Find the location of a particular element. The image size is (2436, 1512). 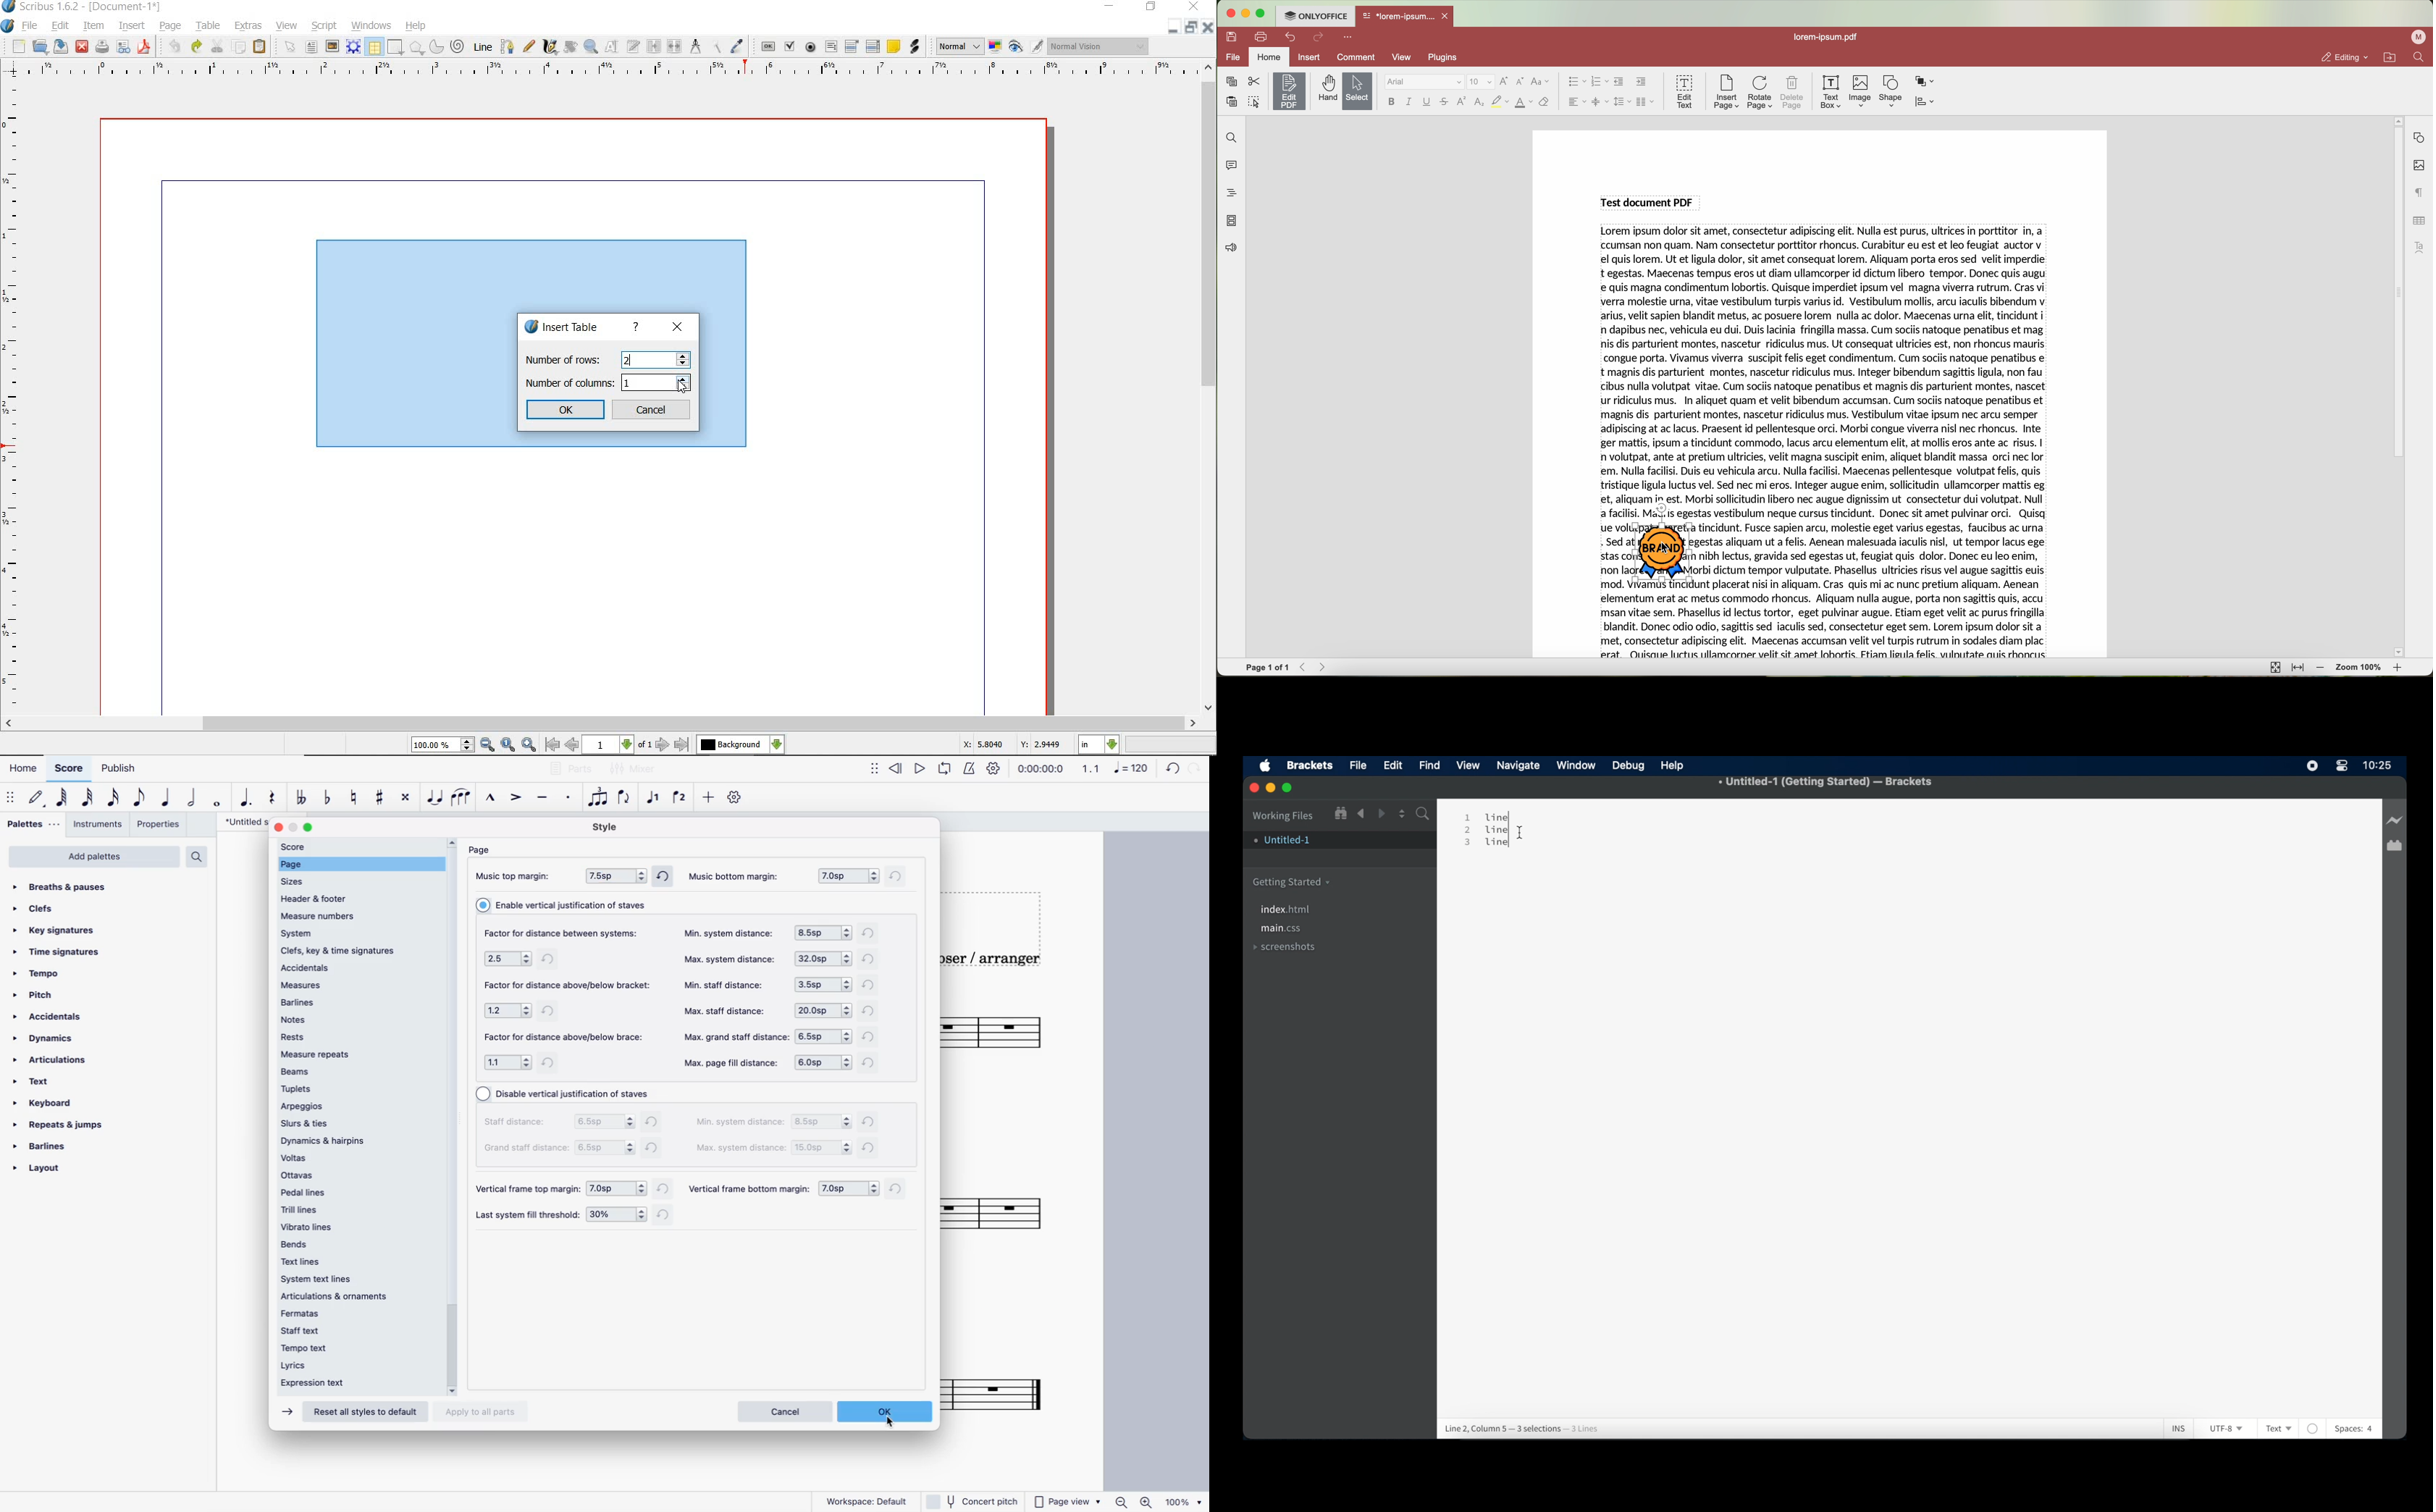

Lorem ipsum dolor sit amet, consectetur adipiscing elit. Nulla est purus, ultrices in porttitor in, a
ccumsan non quam. Nam consectetur porttitor rhoncus. Curabitur eu est et leo feugiat auctor v

el quis lorem. Ut et ligula dolor, sit amet consequat lorem. Aliquam porta eros sed velit imperdie
t egestas. Maecenas tempus eros ut diam ullamcorper id dictum libero tempor. Donec quis augu
e quis magna condimentum lobortis. Quisque imperdiet ipsum vel magna viverra rutrum. Cras vi
verra molestie urna, vitae vestibulum turpis varius id. Vestibulum mollis, arcu iaculis bibendum v
arius, velit sapien blandit metus, ac posuere lorem nulla ac dolor. Maecenas urna elit, tincidunt i
n dapibus nec, vehicula eu dui. Duis lacinia fringilla massa. Cum sociis natoque penatibus et mag
nis dis parturient montes, nascetur ridiculus mus. Ut consequat ultricies est, non rhoncus mauris
congue porta. Vivamus viverra suscipit felis eget condimentum. Cum sociis natoque penatibus e
t magnis dis parturient montes, nascetur ridiculus mus. Integer bibendum sagittis ligula, non fau
cibus nulla volutpat vitae. Cum sociis natoque penatibus et magnis dis parturient montes, nascet
ur ridiculus mus. In aliquet quam et velit bibendum accumsan. Cum sociis natoque penatibus et
magnis dis parturient montes, nascetur ridiculus mus. Vestibulum vitae ipsum nec arcu semper

adipiscing at ac lacus. Praesent id pellentesque orci. Morbi congue viverra nisl nec rhoncus. Inte

ger mattis, ipsum a tincidunt commodo, lacus arcu elementum elit, at mollis eros ante ac risus. |
n volutpat, ante at pretium ultricies, velit magna suscipit enim, aliquet blandit massa orci nec lor
em. Nulla facilisi. Duis eu vehicula arcu. Nulla facilisi. Maecenas pellentesque volutpat felis, quis

tristique ligula luctus vel. Sed nec mi eros. Integer augue enim, sollicitudin ullamcorper mattis eg
et, aliquam ir est. Morbi sollicitudin libero nec augue dignissim ut consectetur dui volutpat. Null
a facilisi. Mais egestas vestibulum neque cursus tincidunt. Donec sit amet pulvinar orci. Quisq is located at coordinates (1826, 374).